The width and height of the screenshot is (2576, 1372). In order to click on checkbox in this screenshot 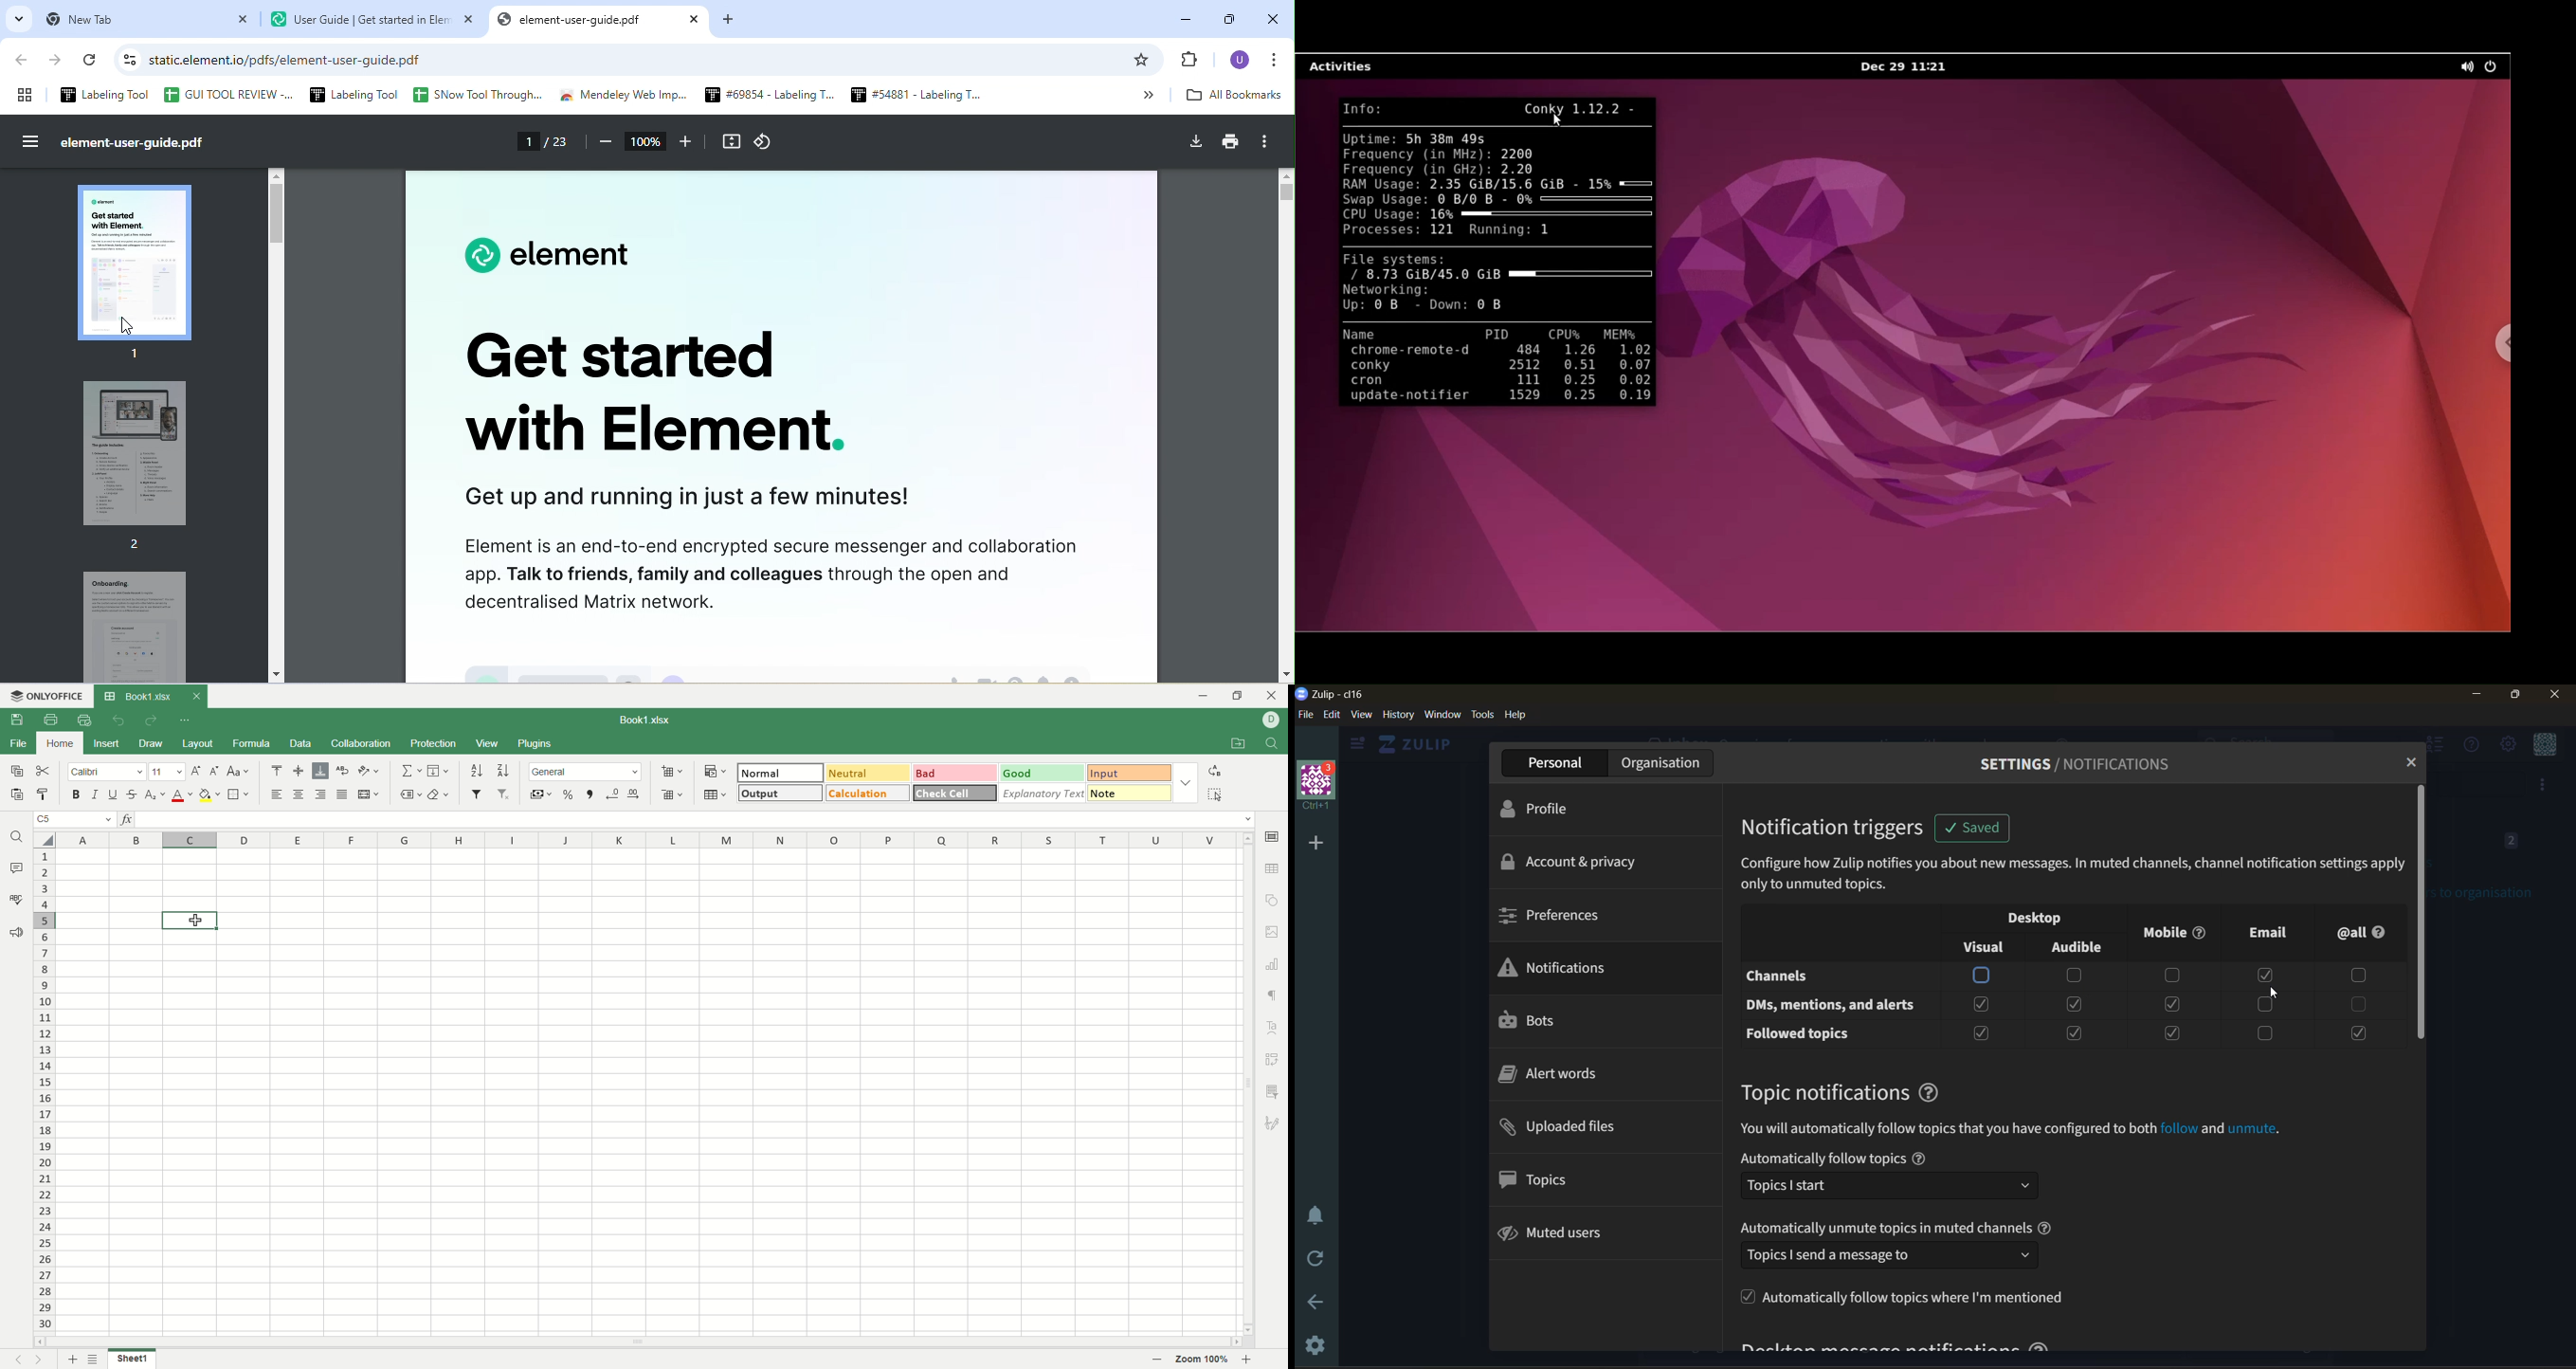, I will do `click(2354, 975)`.